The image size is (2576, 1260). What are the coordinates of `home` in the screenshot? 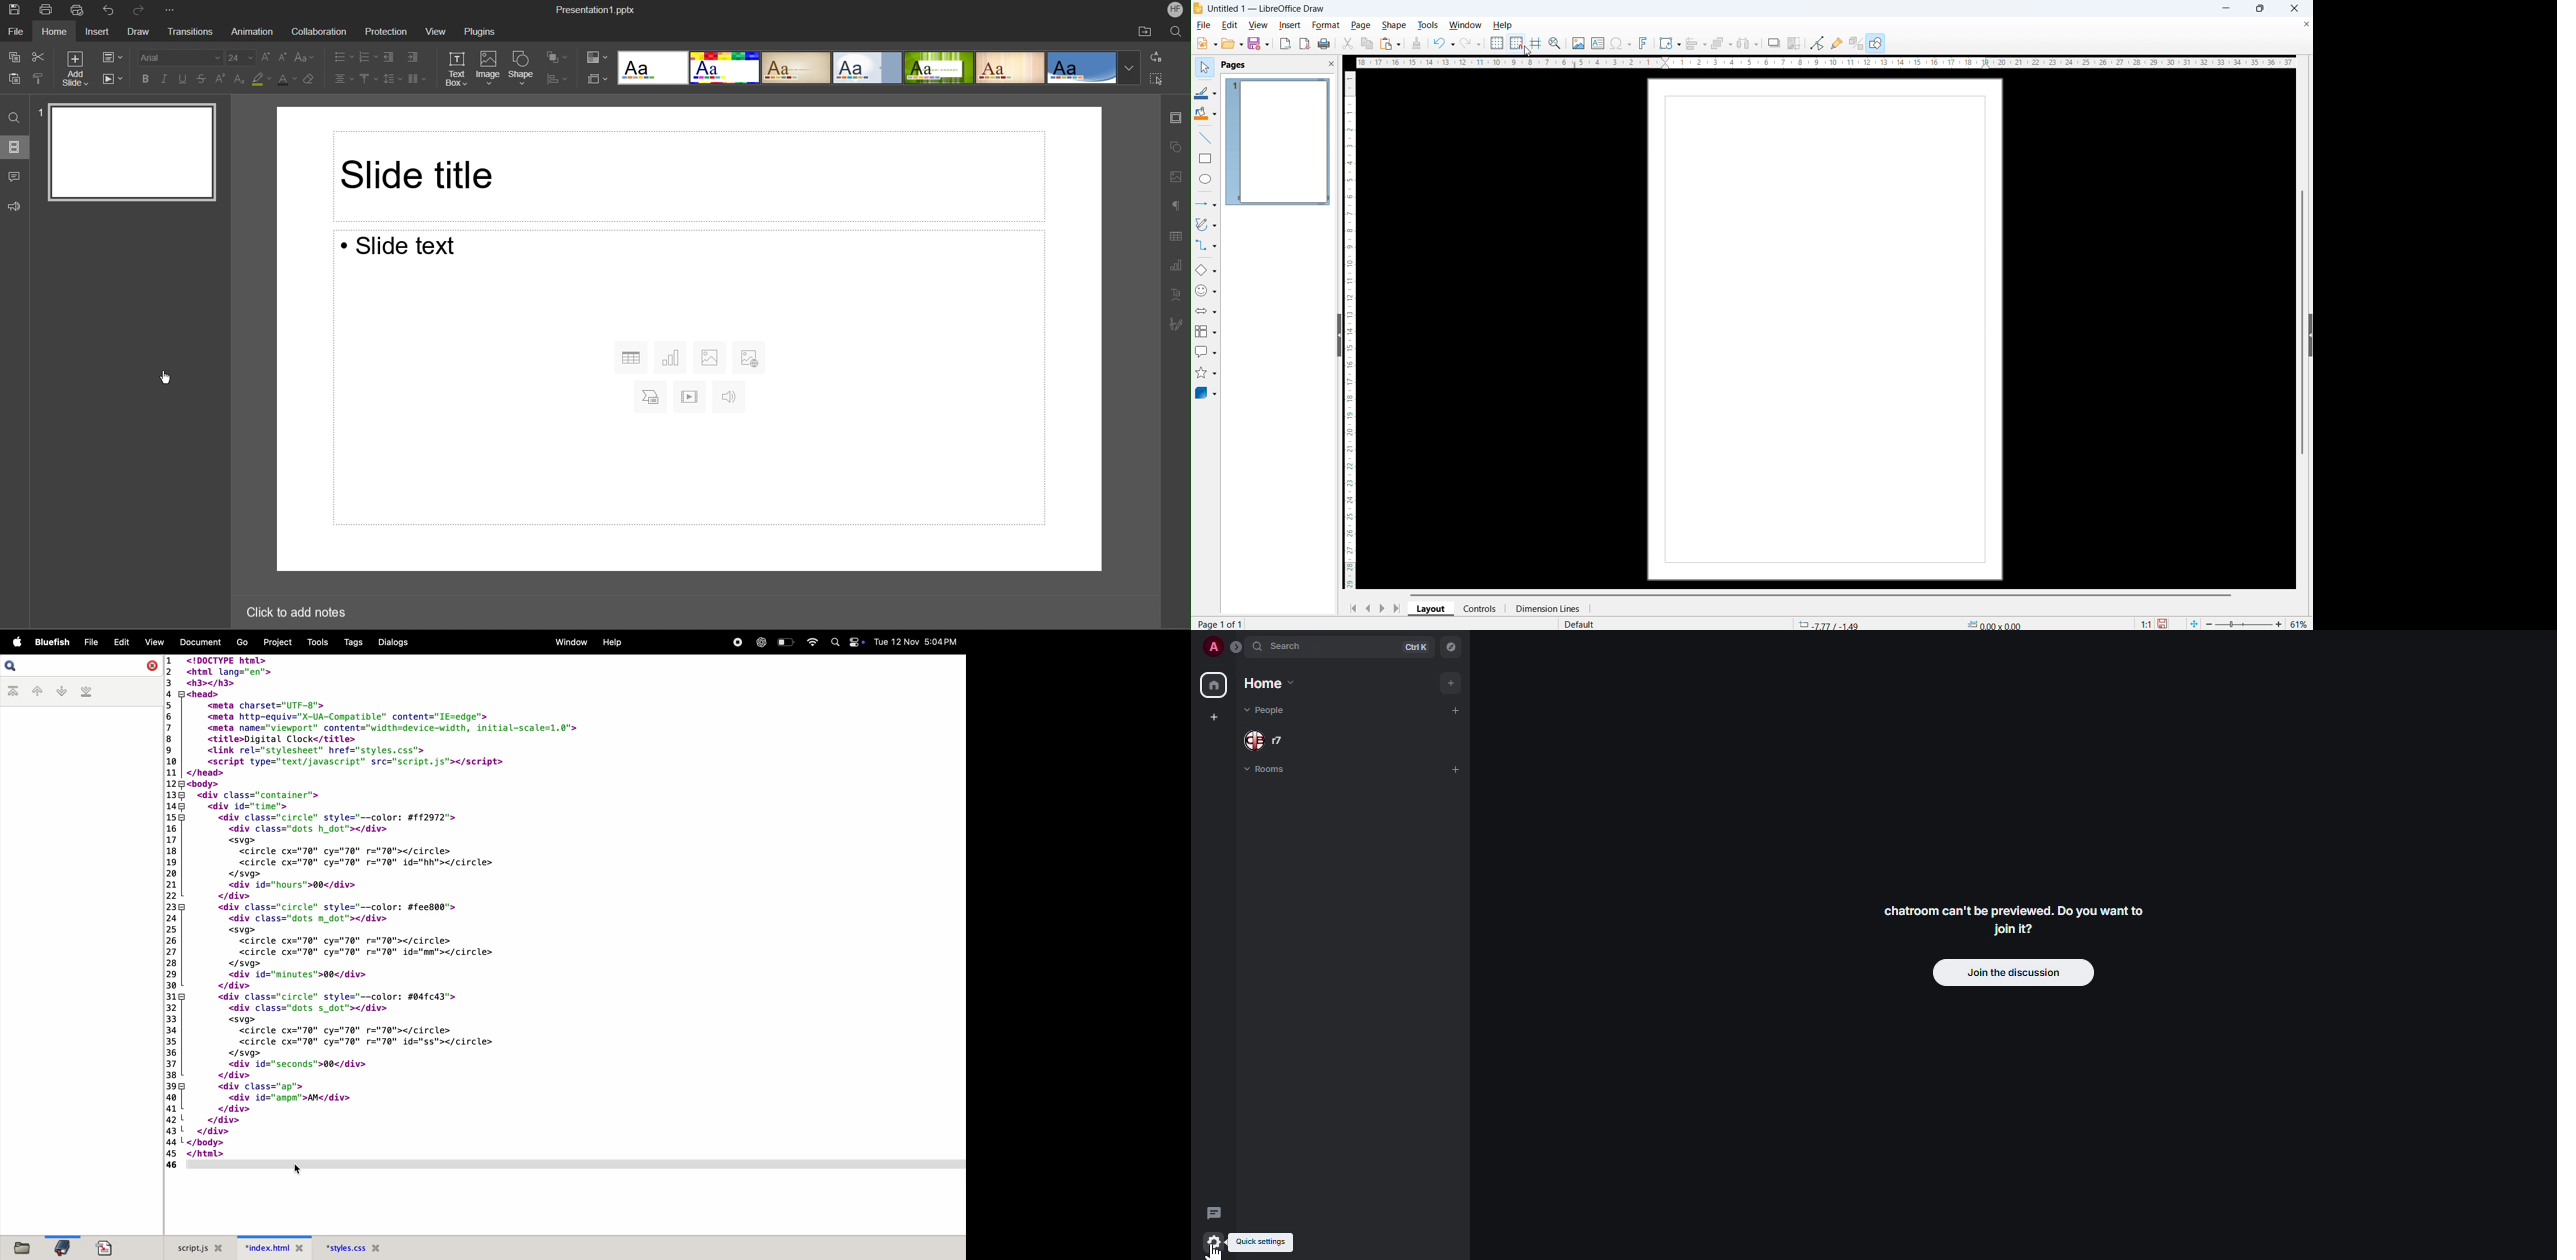 It's located at (1213, 685).